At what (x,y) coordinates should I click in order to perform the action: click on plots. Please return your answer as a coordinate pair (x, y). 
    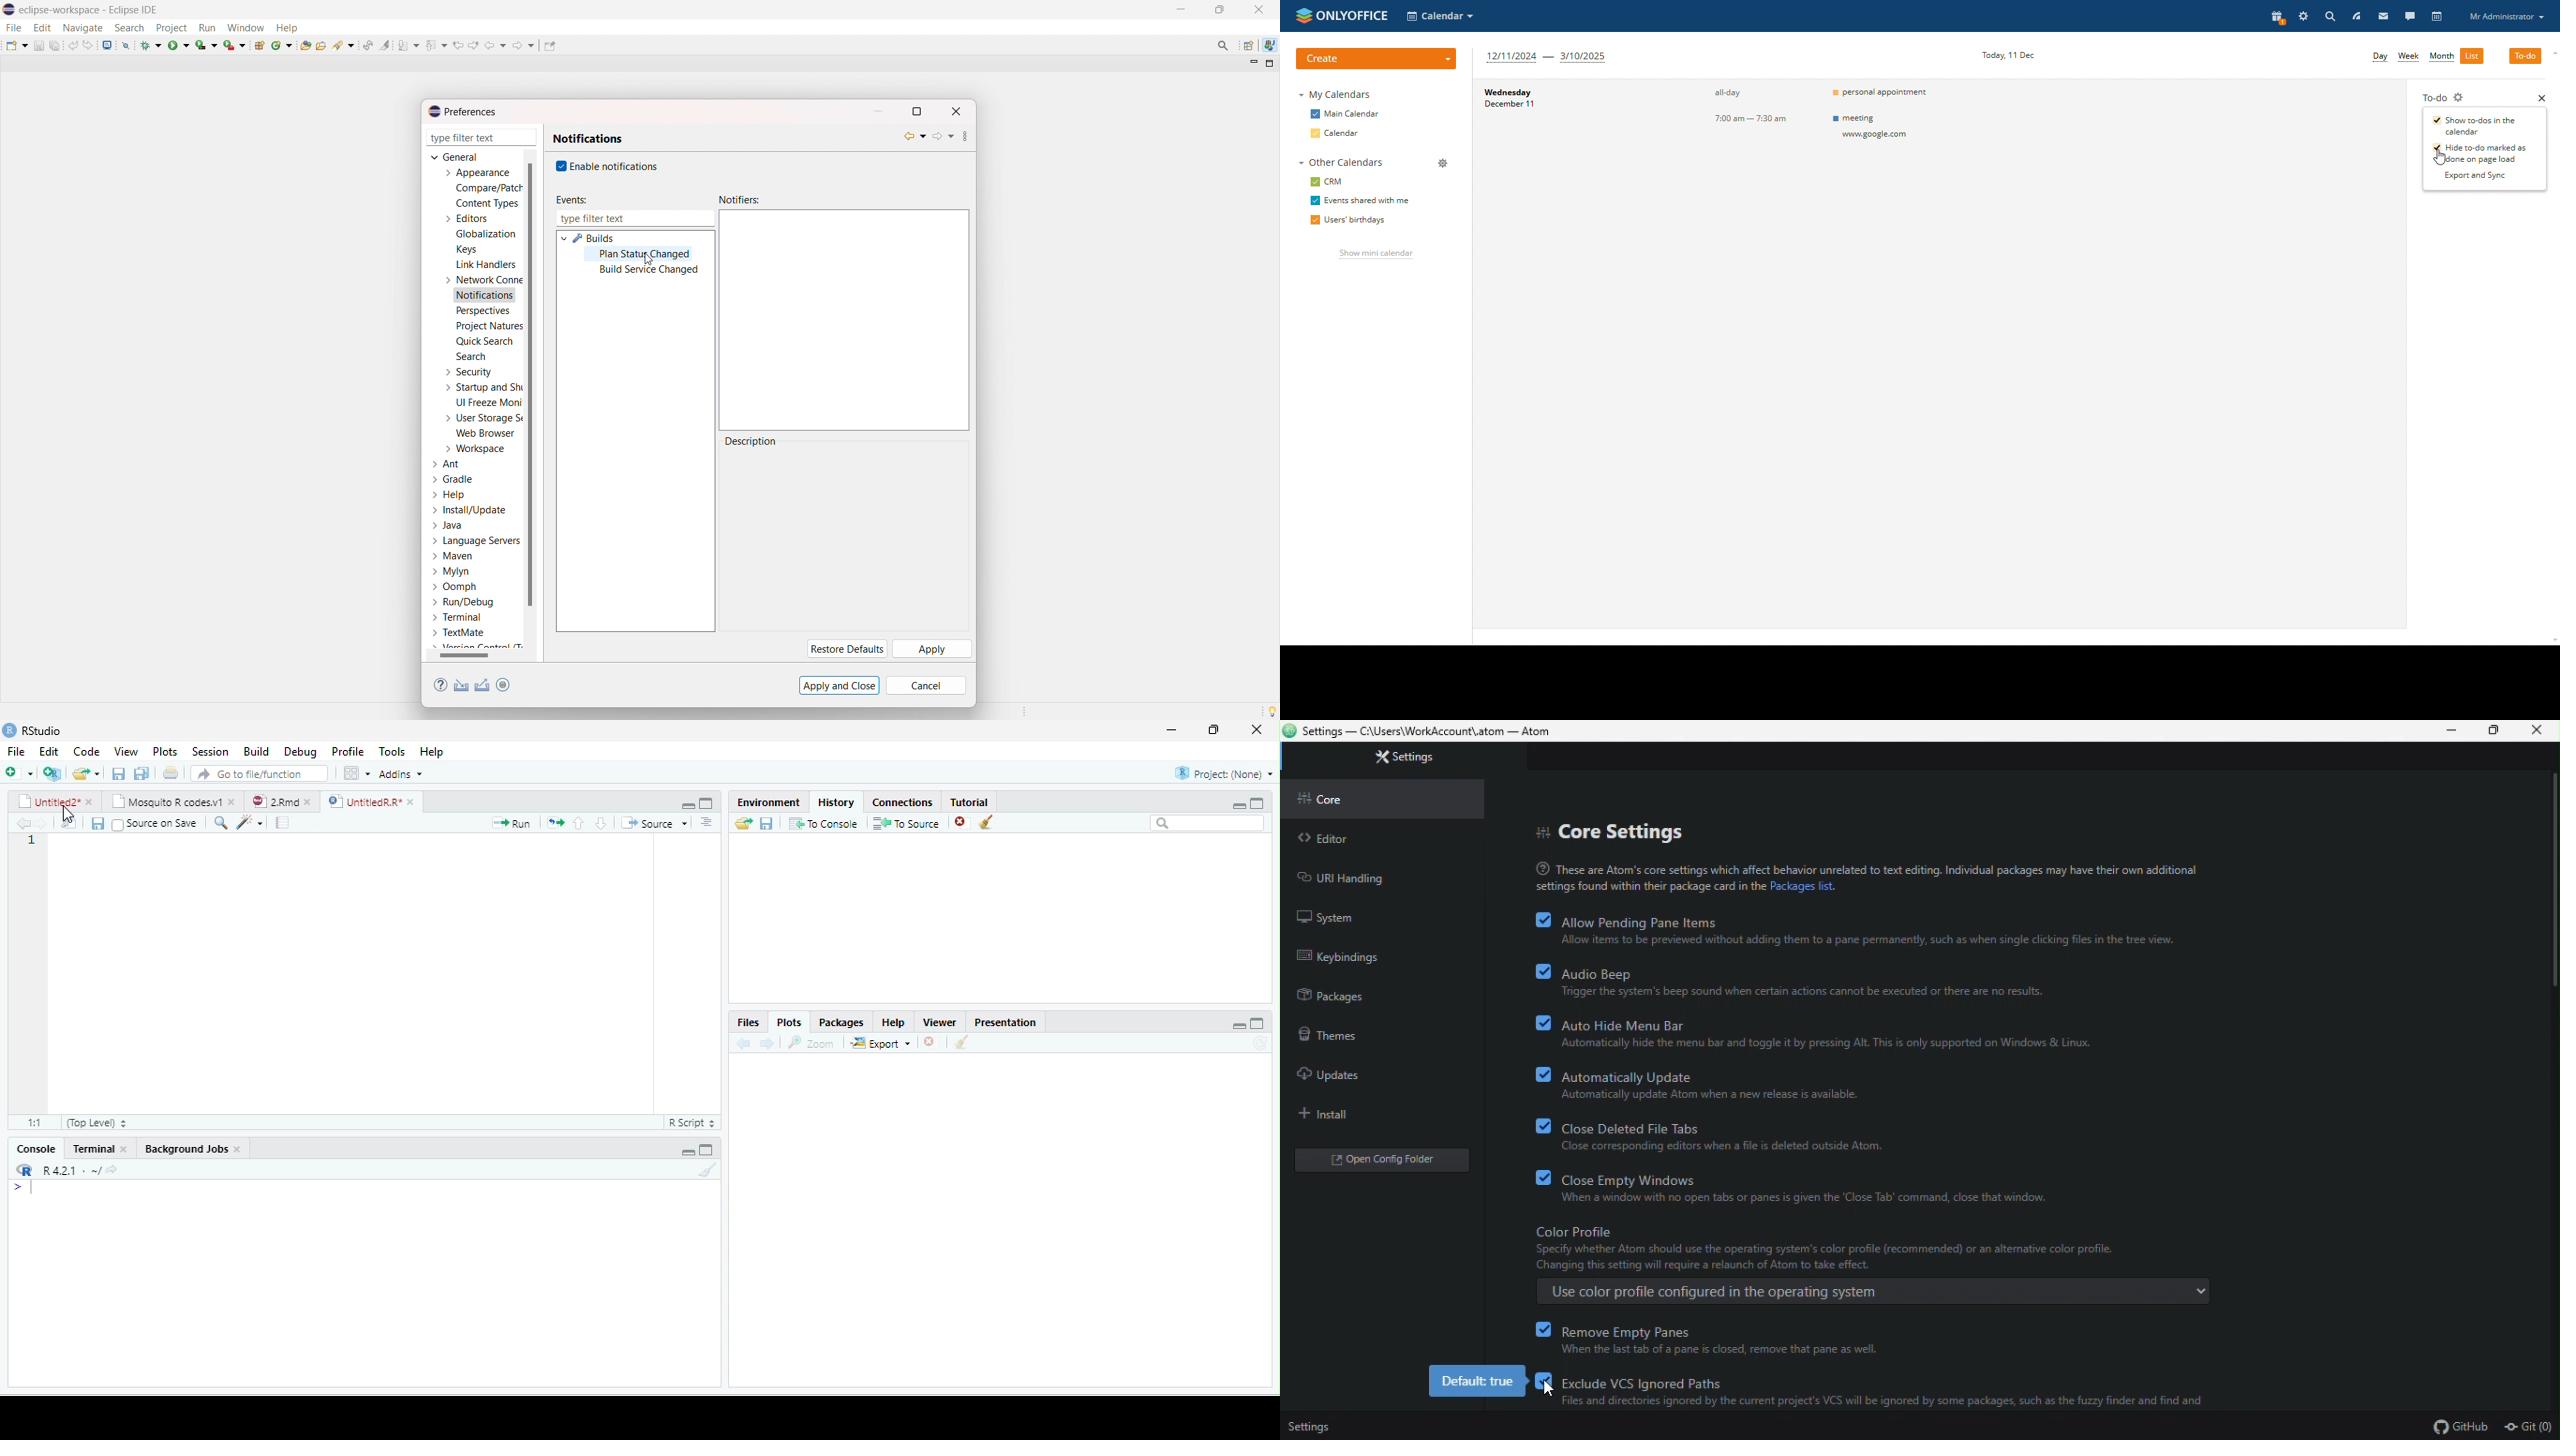
    Looking at the image, I should click on (165, 751).